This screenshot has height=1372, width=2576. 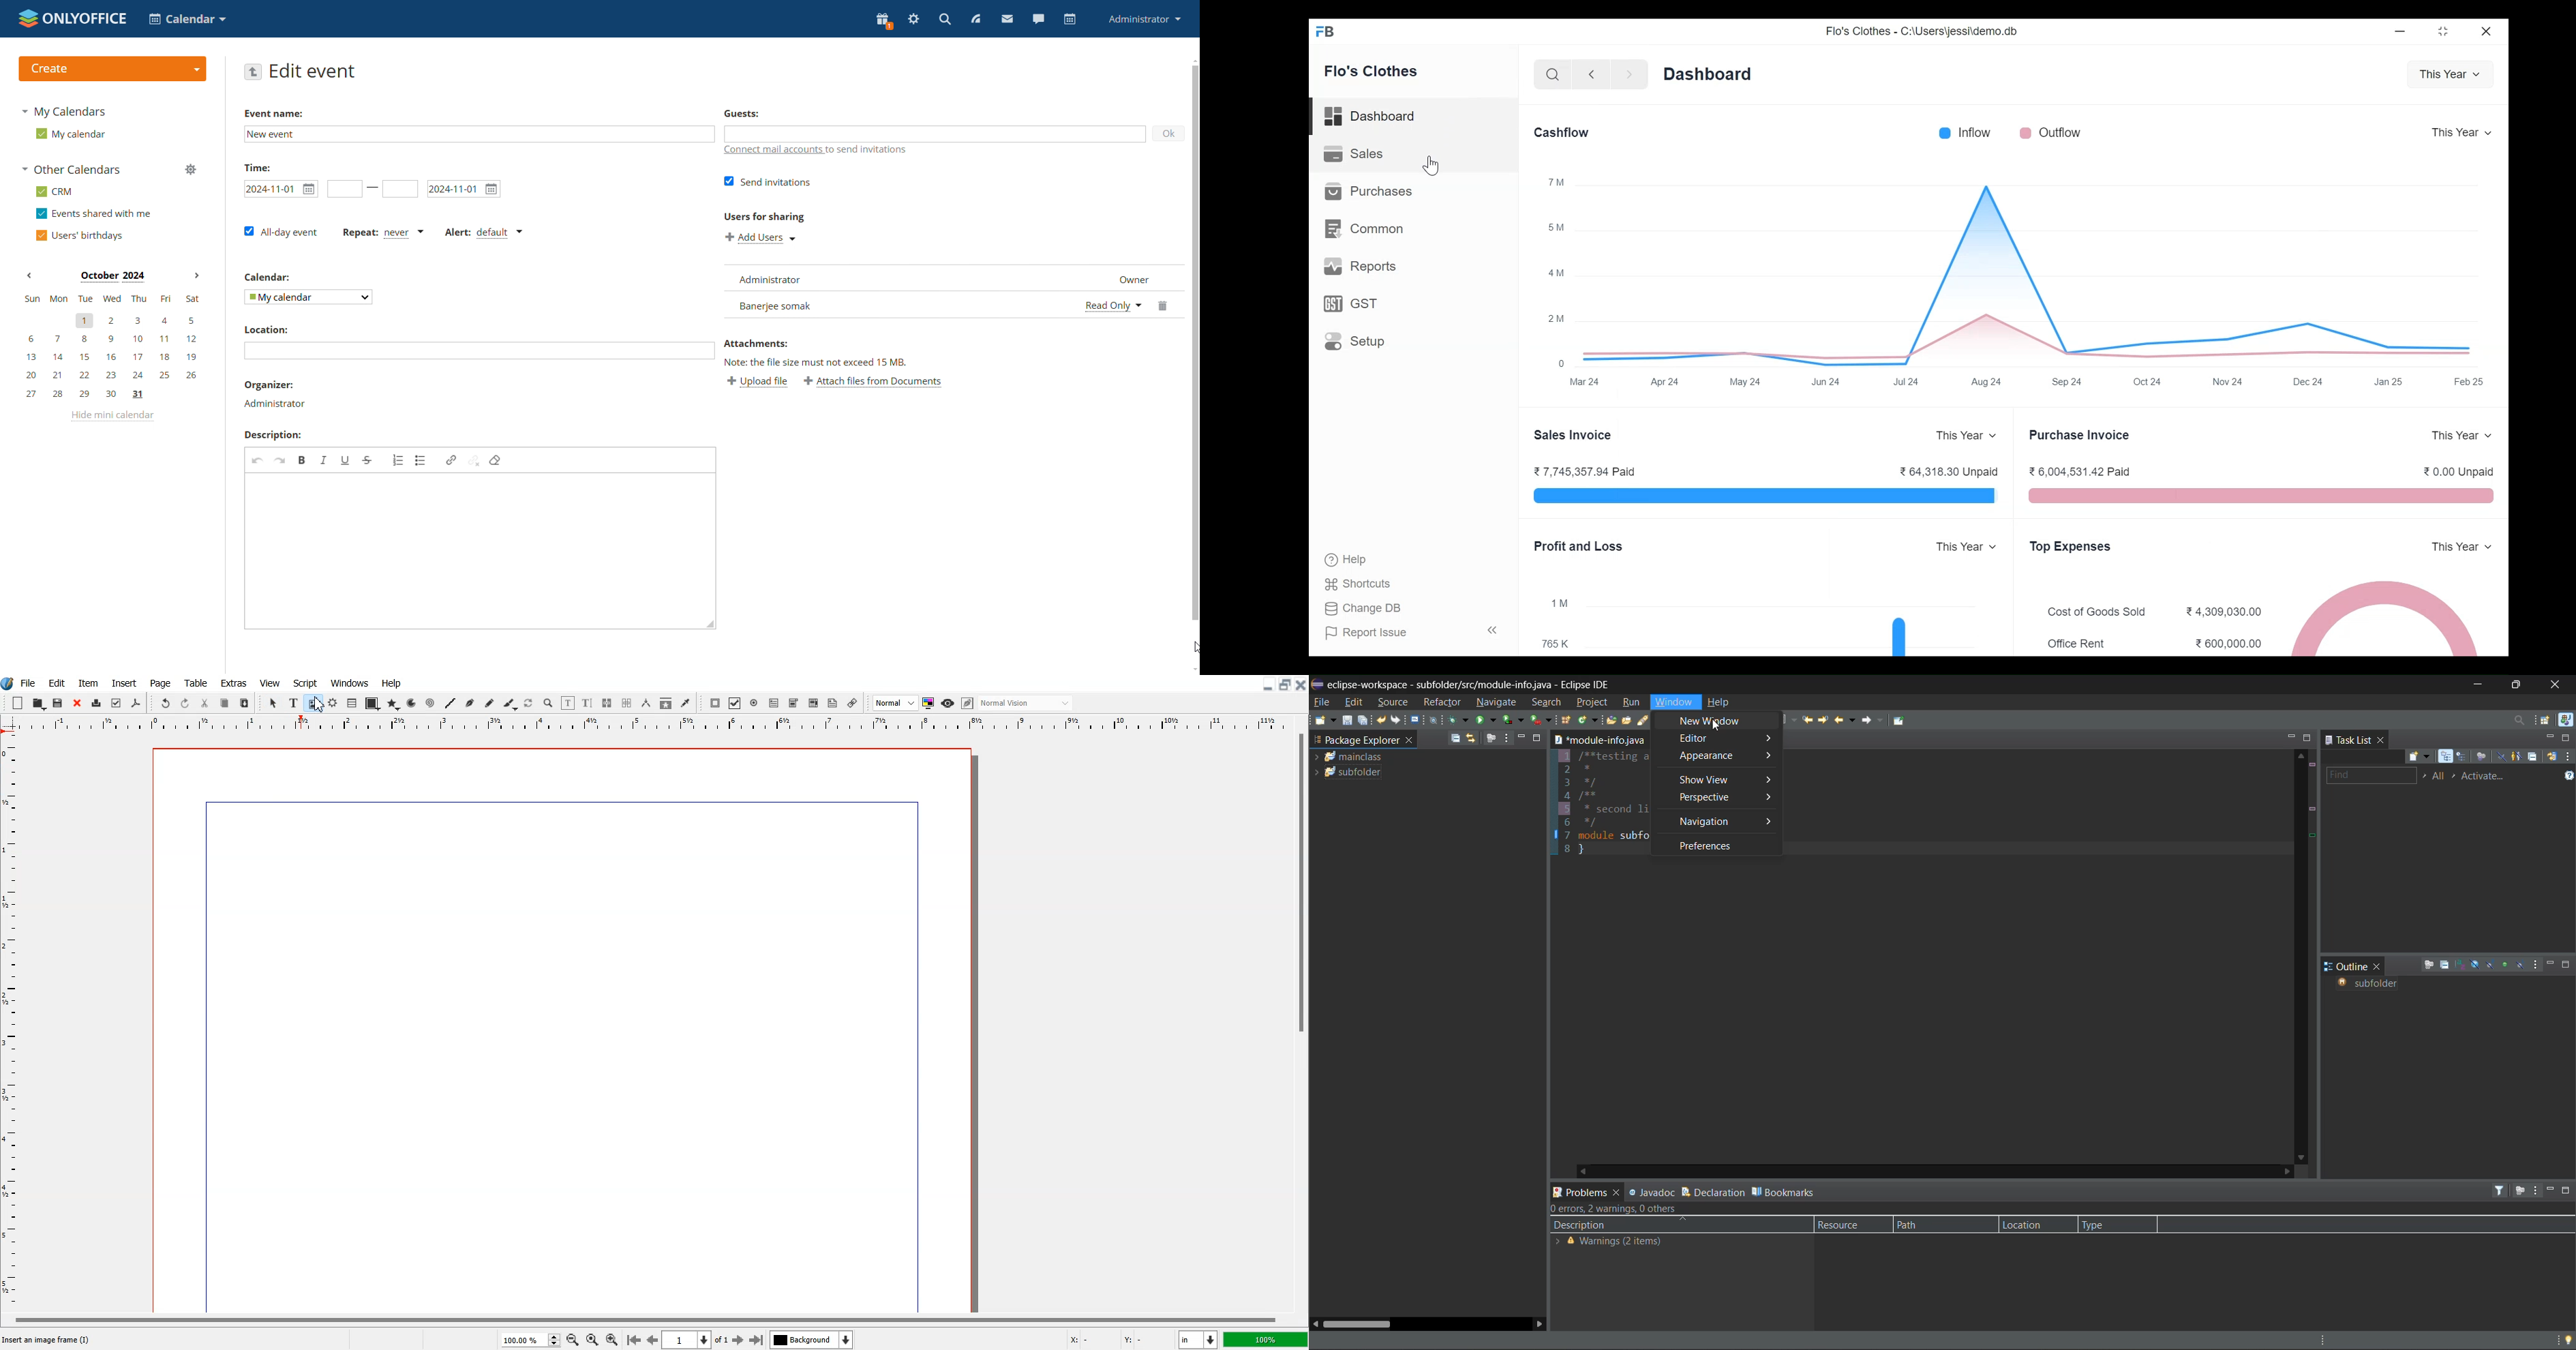 I want to click on javadoc, so click(x=1651, y=1193).